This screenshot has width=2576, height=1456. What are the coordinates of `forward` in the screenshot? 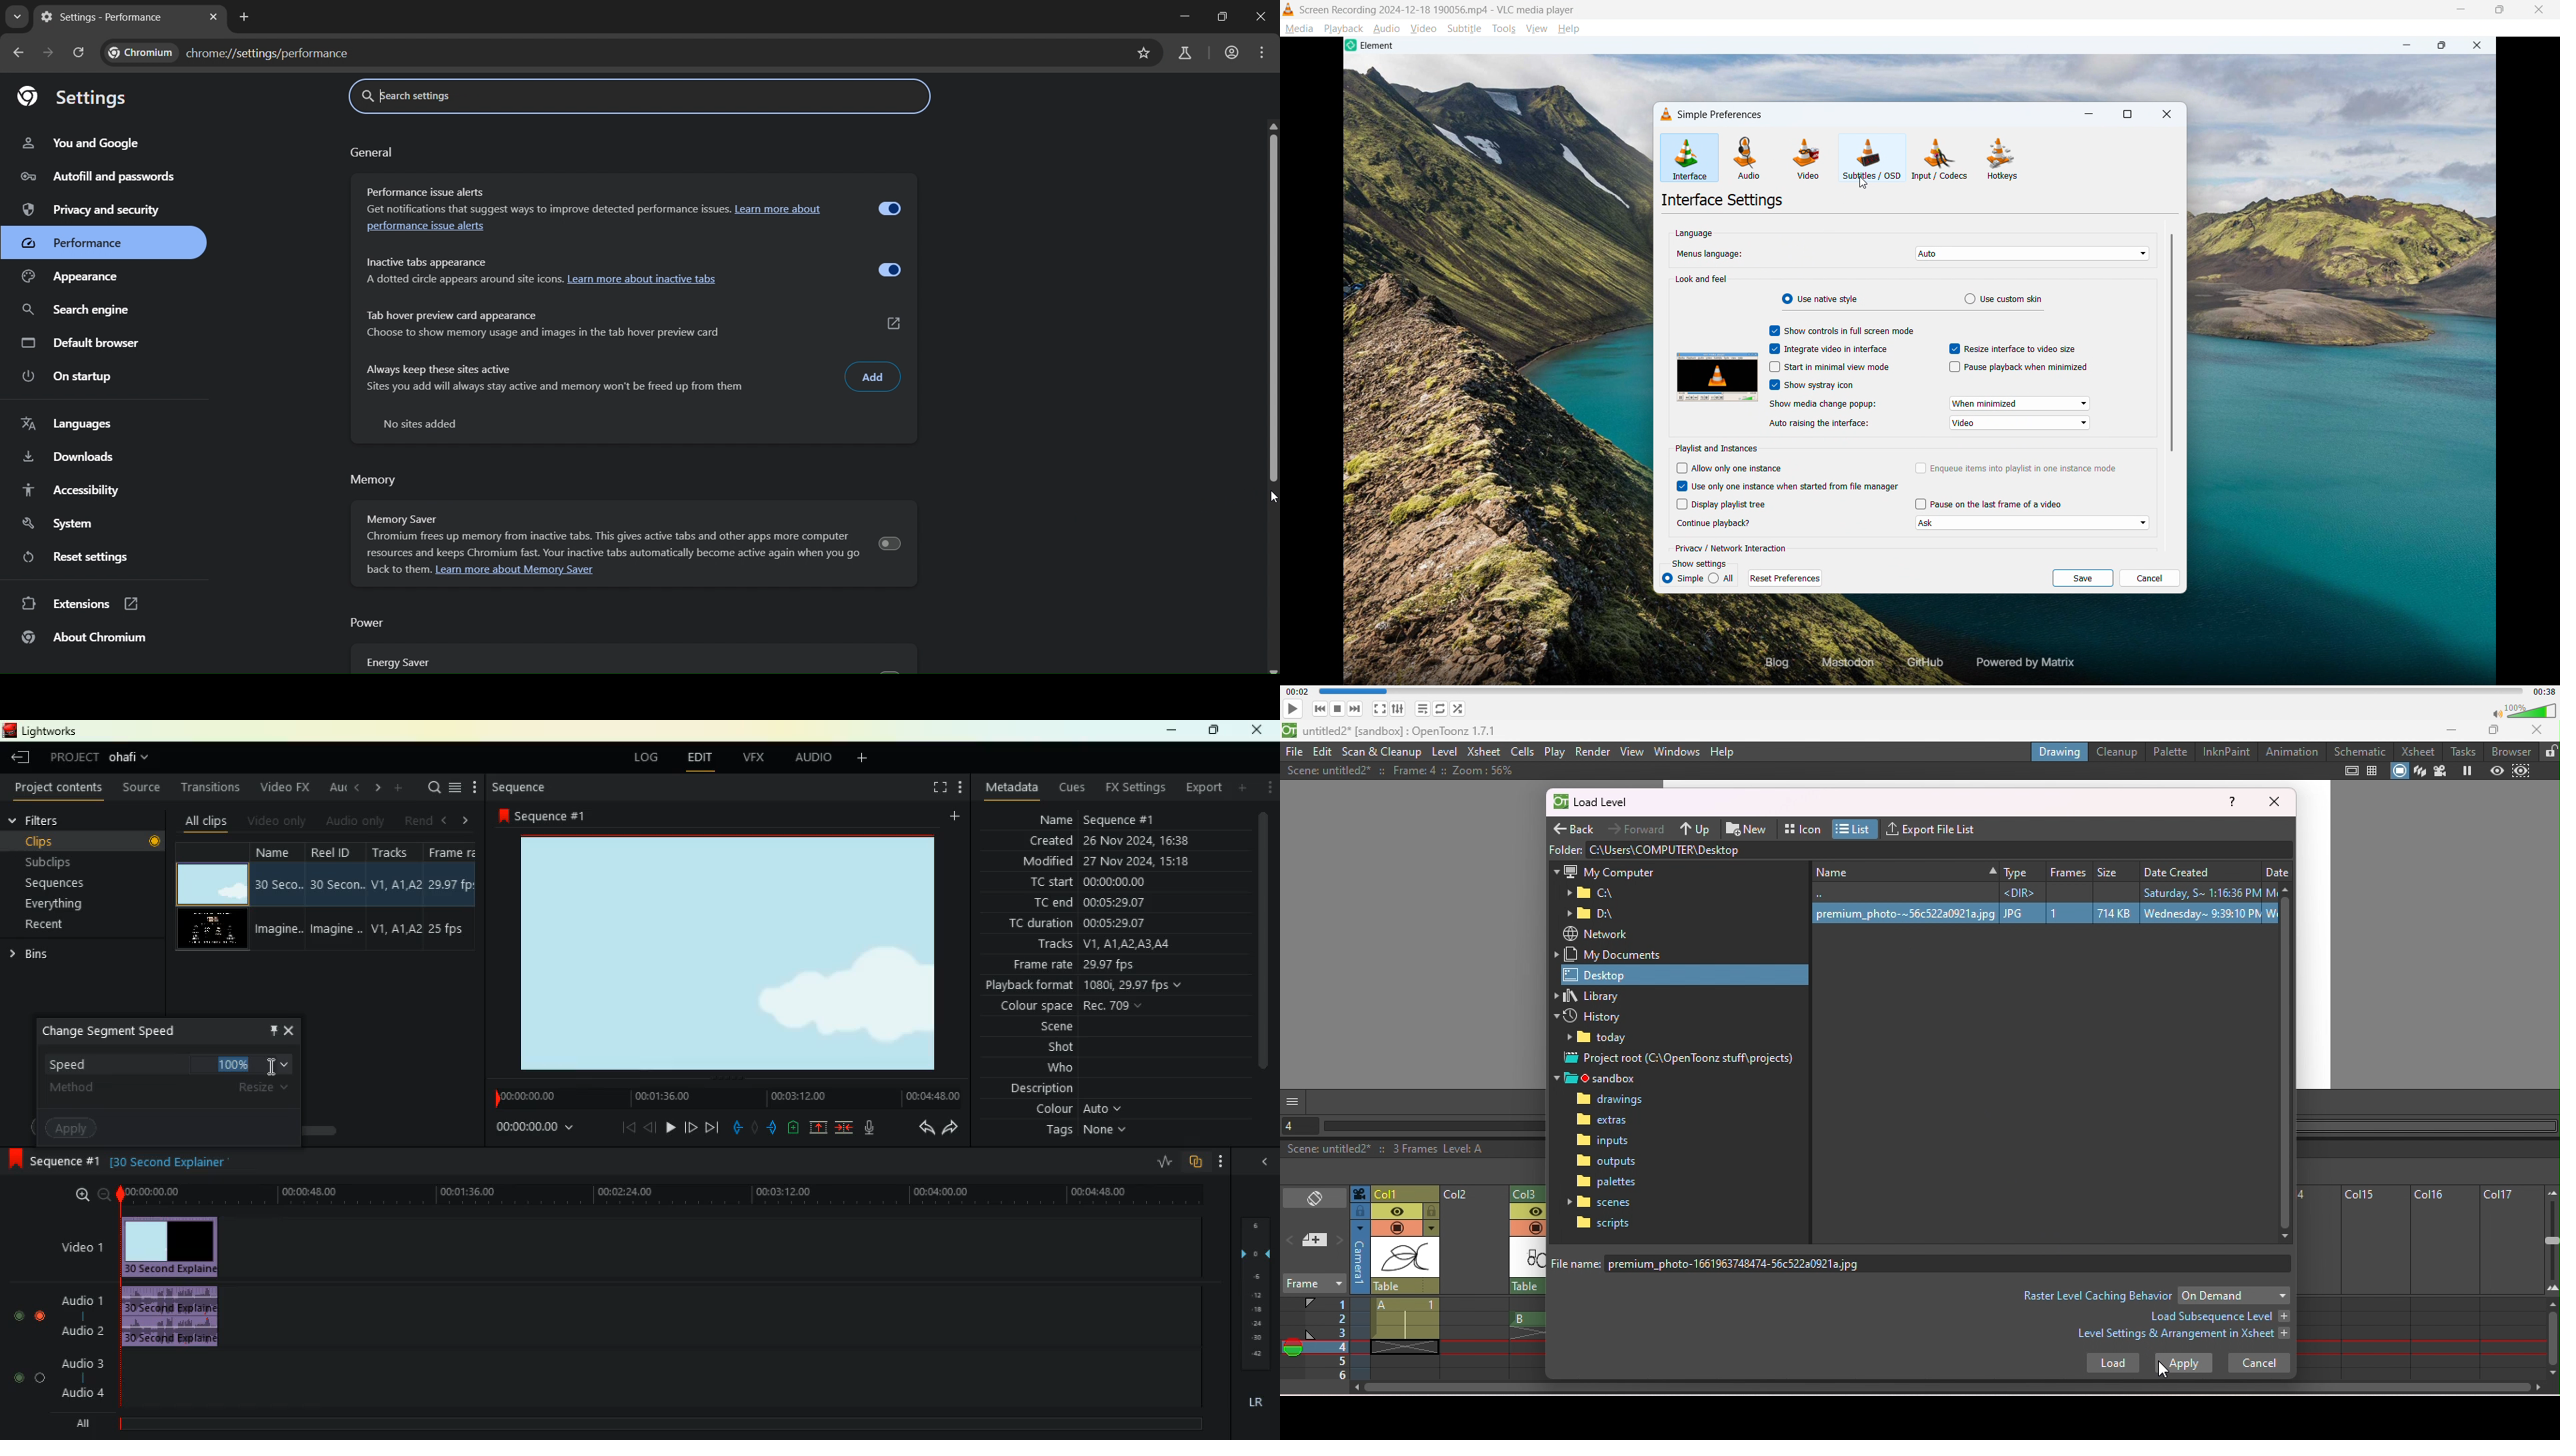 It's located at (691, 1129).